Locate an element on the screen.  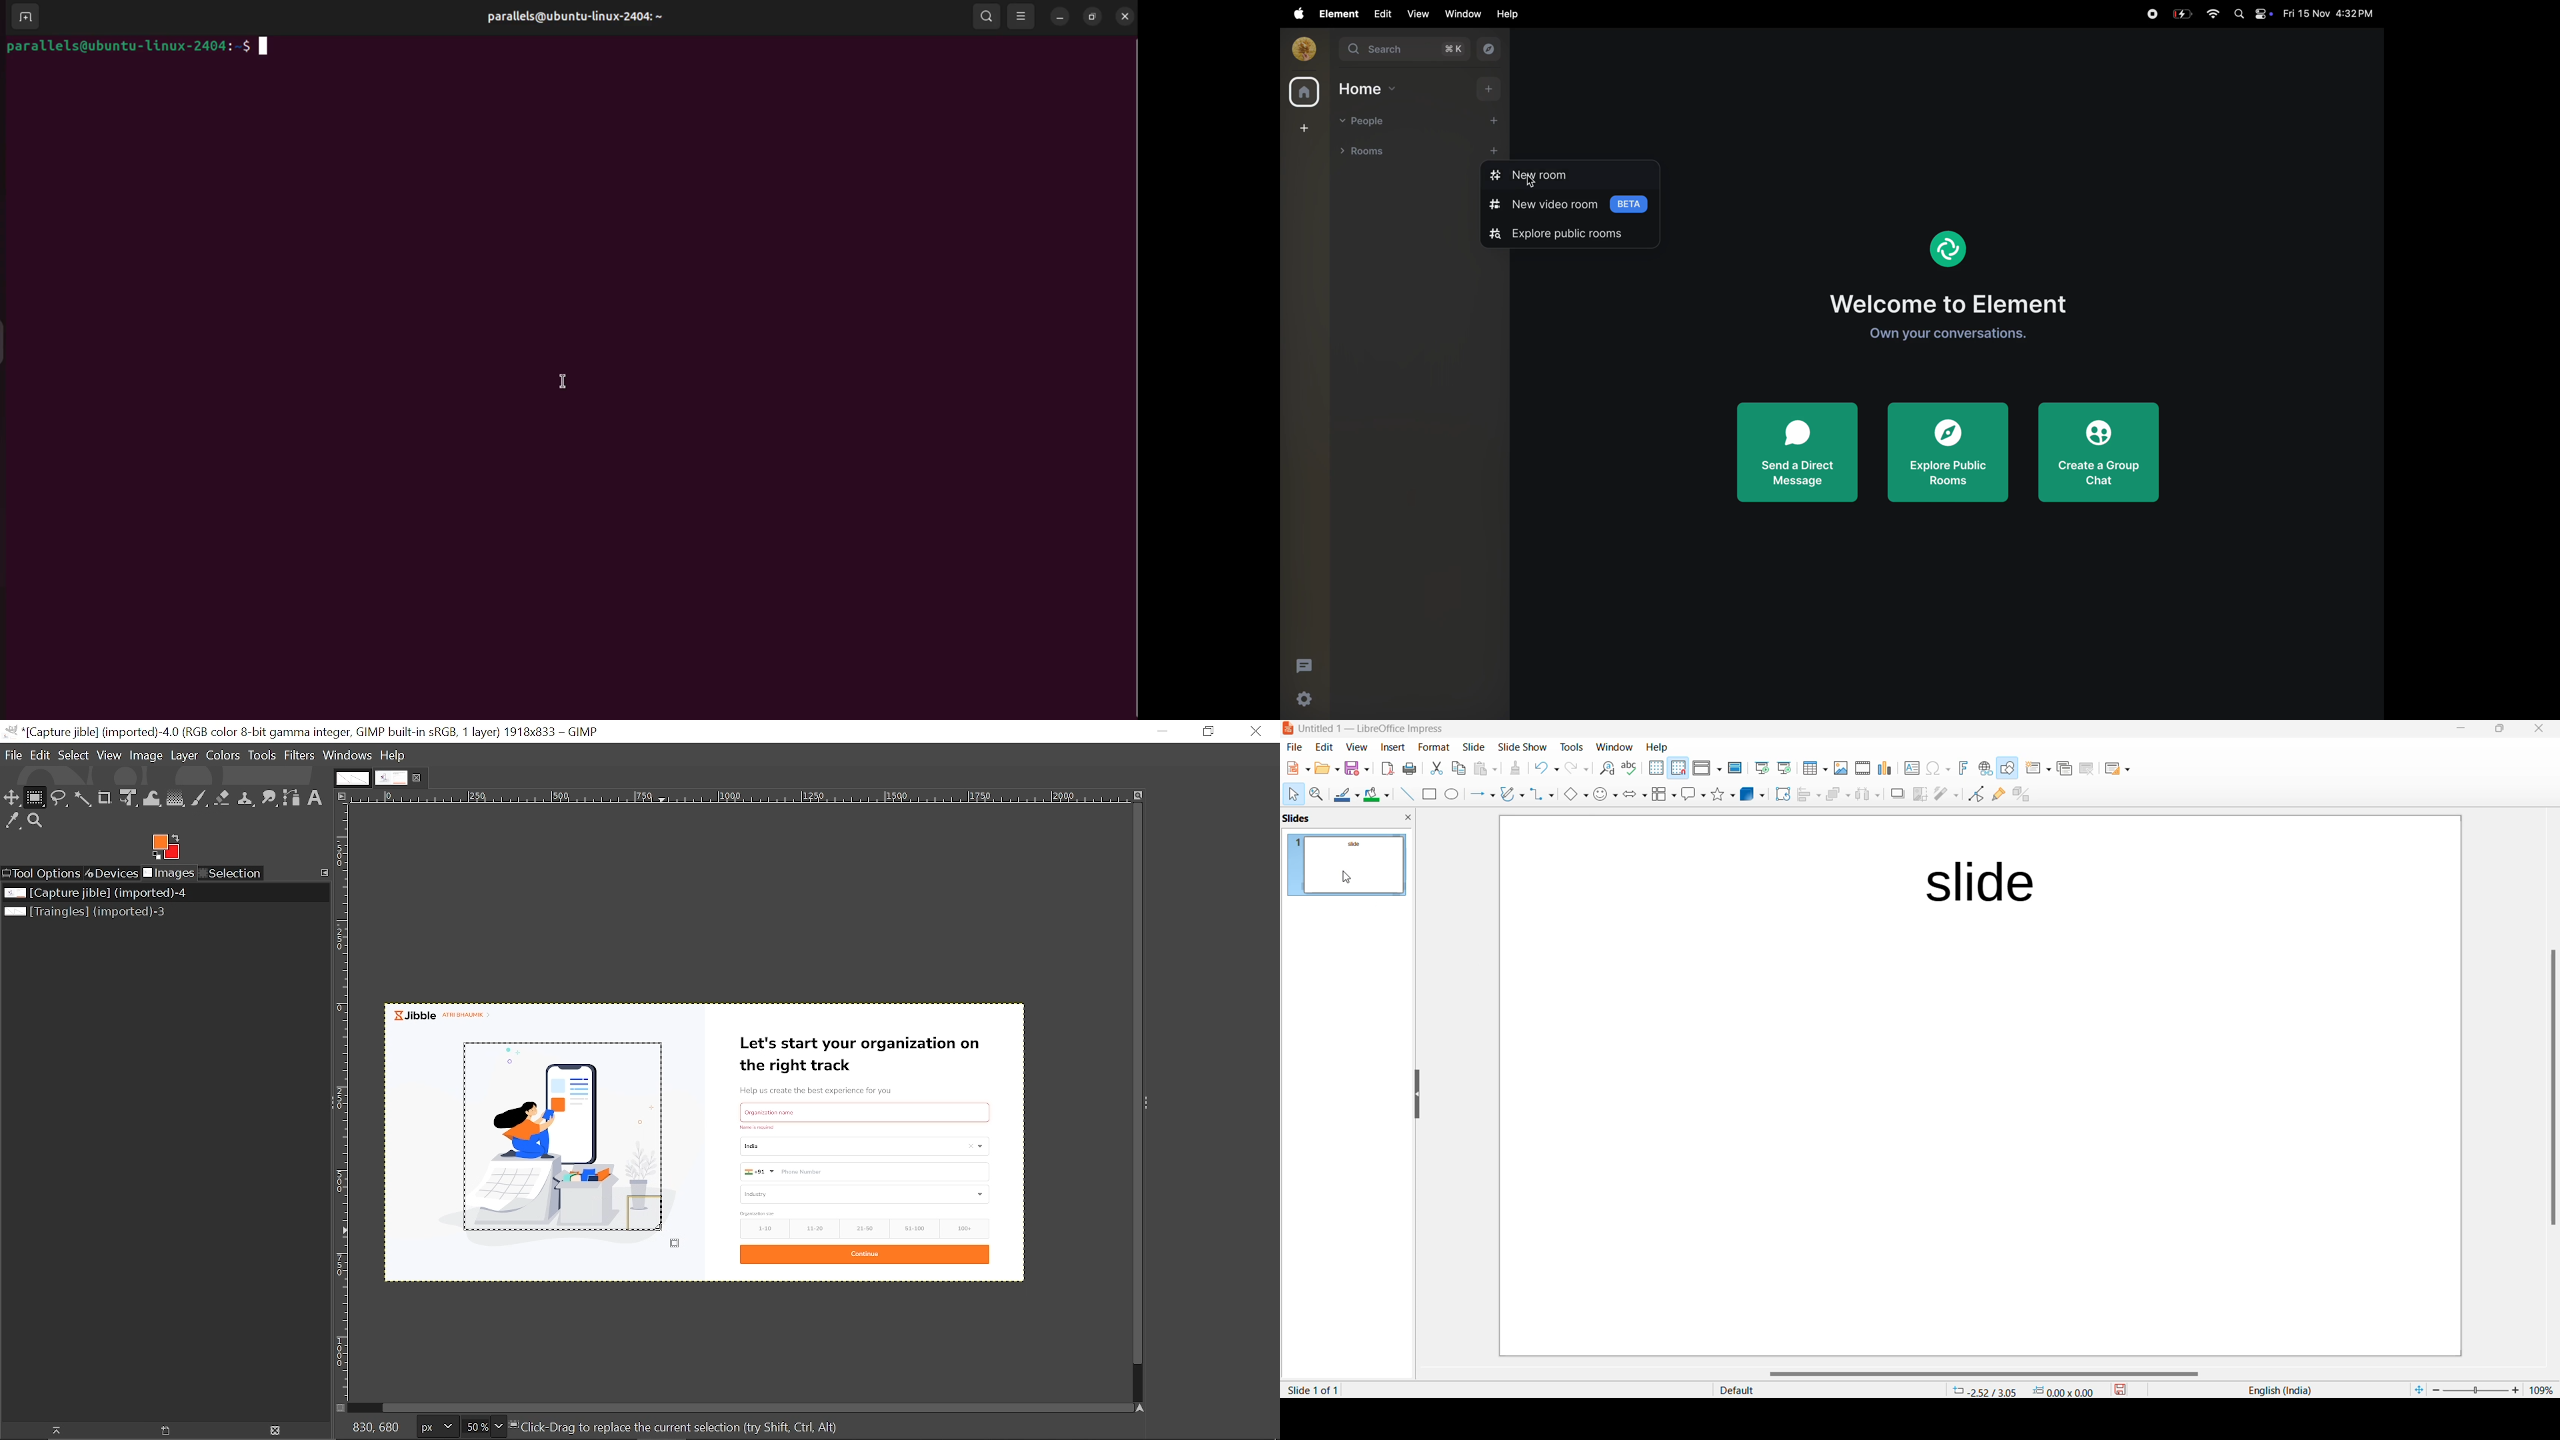
slide is located at coordinates (1475, 747).